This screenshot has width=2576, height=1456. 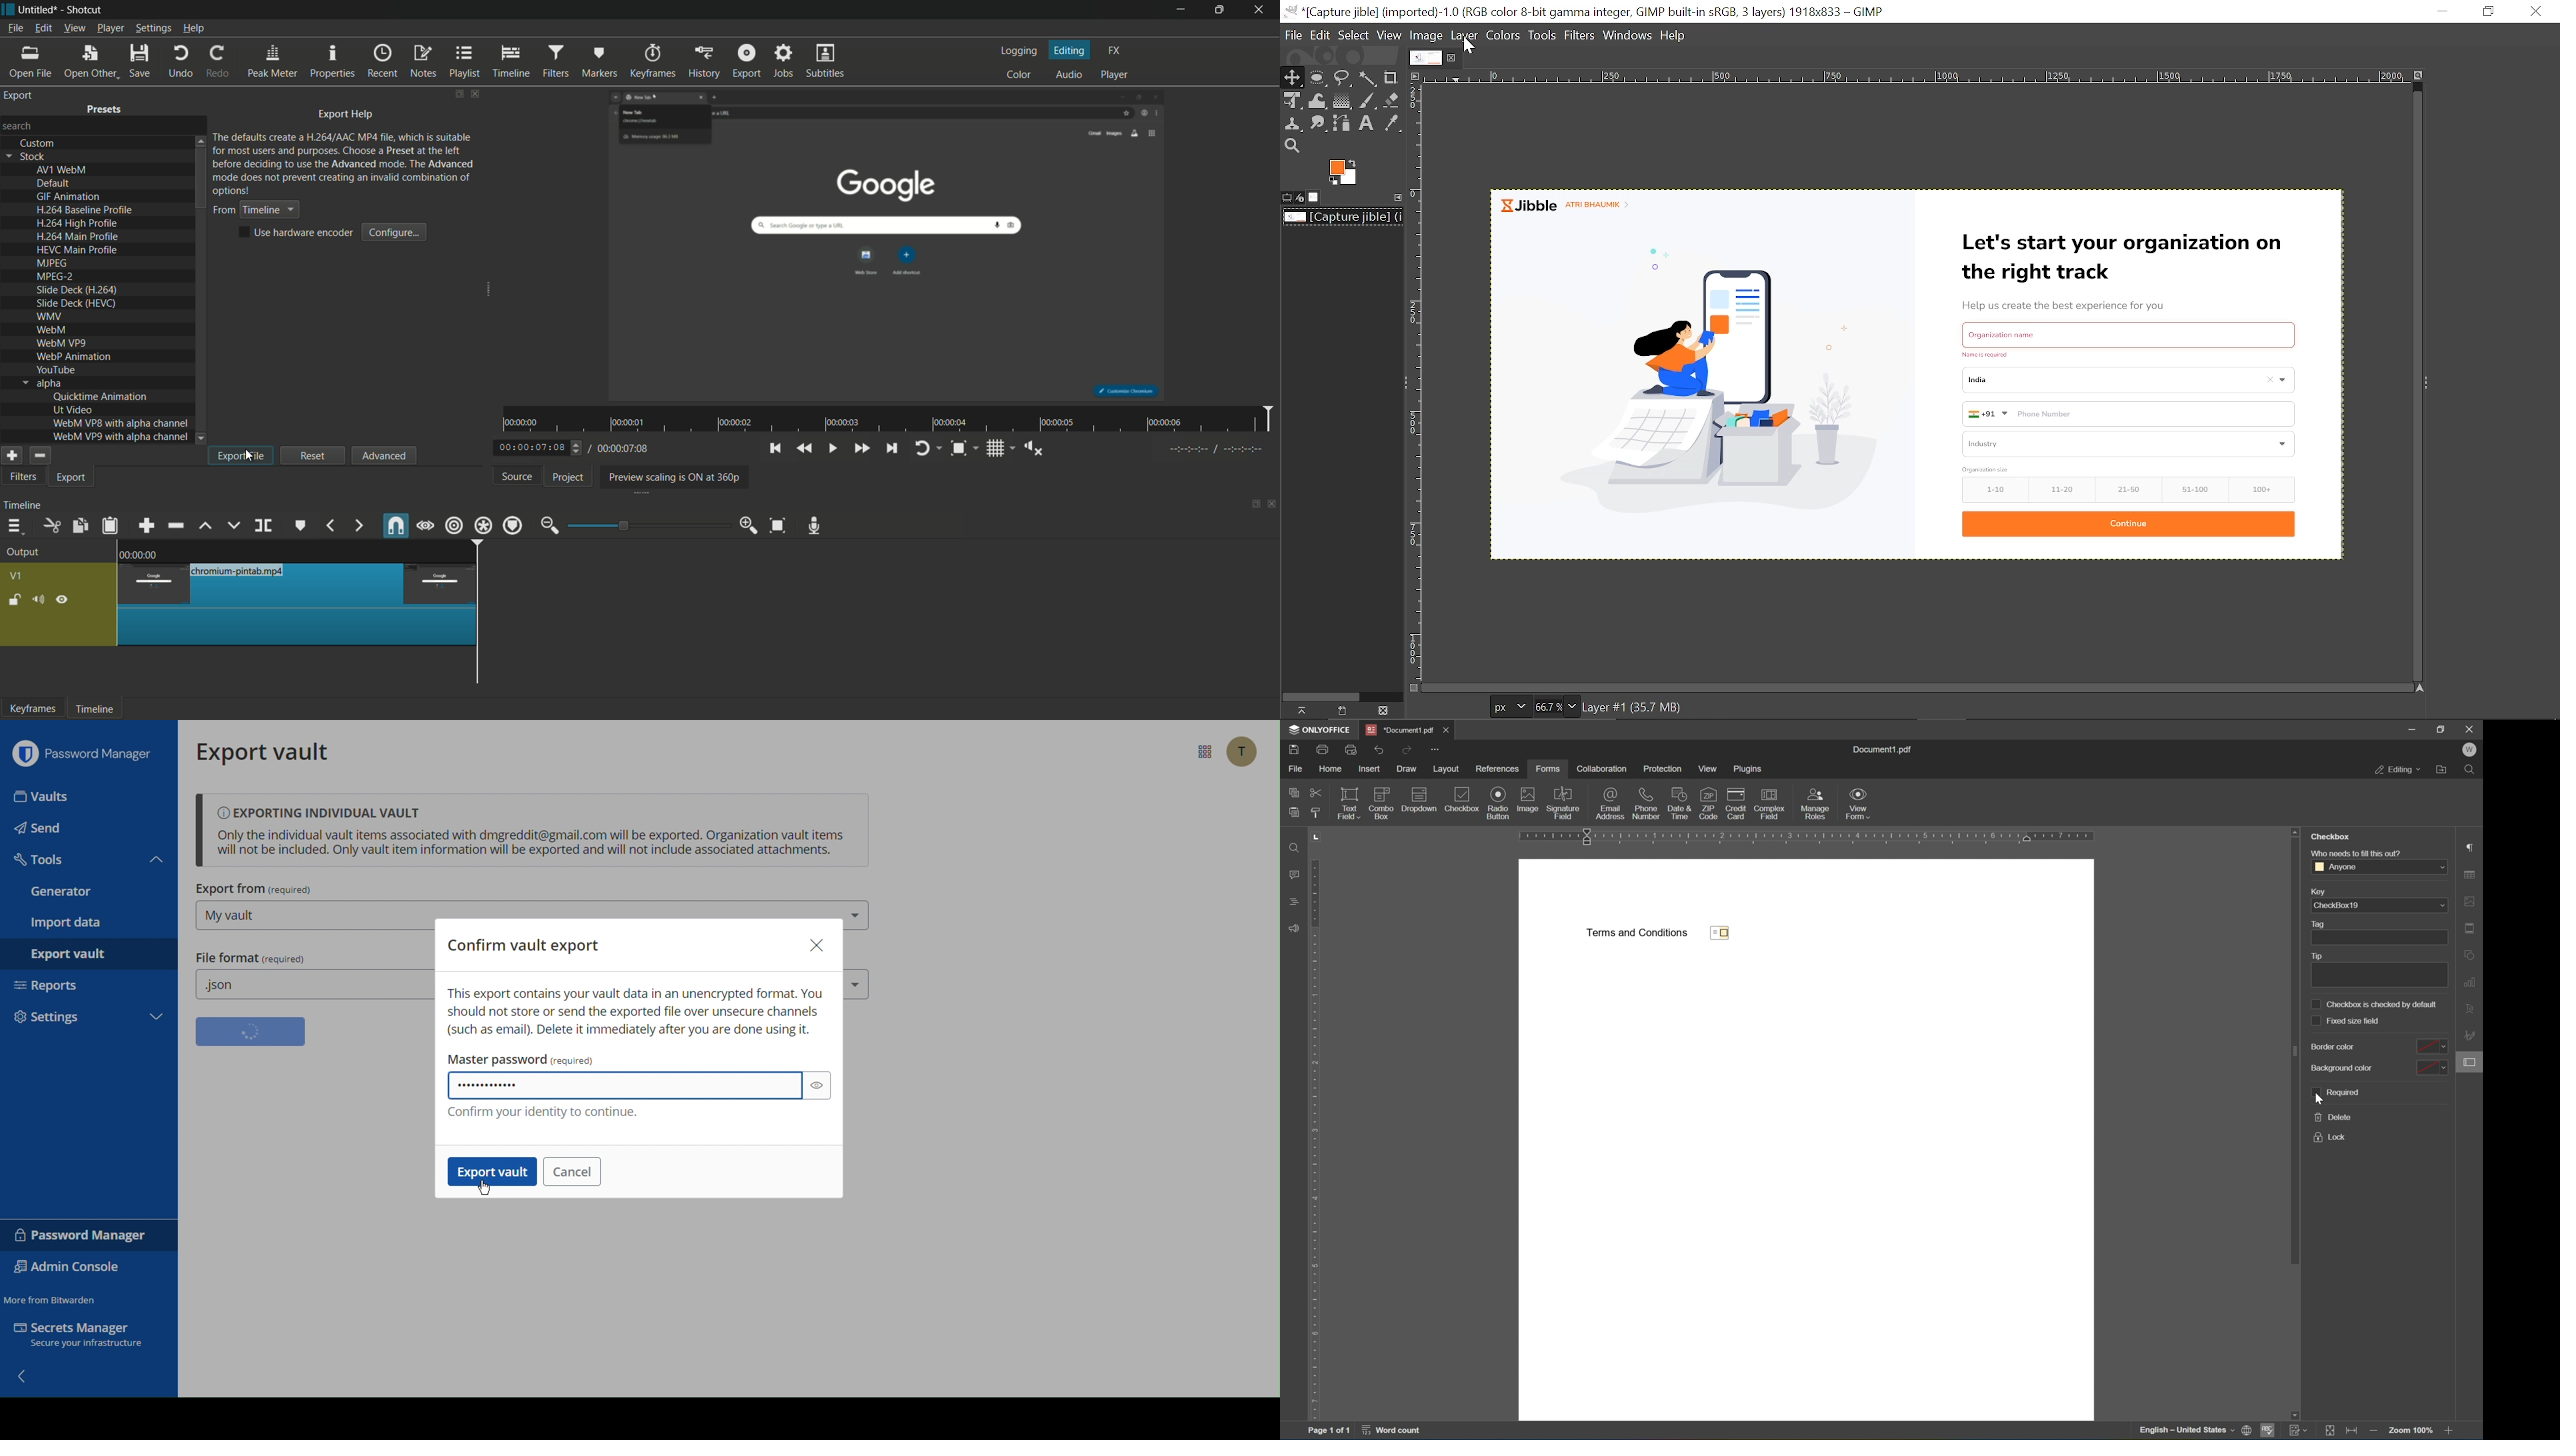 I want to click on This export contains your vault data in an unencrypted format warning, so click(x=639, y=1011).